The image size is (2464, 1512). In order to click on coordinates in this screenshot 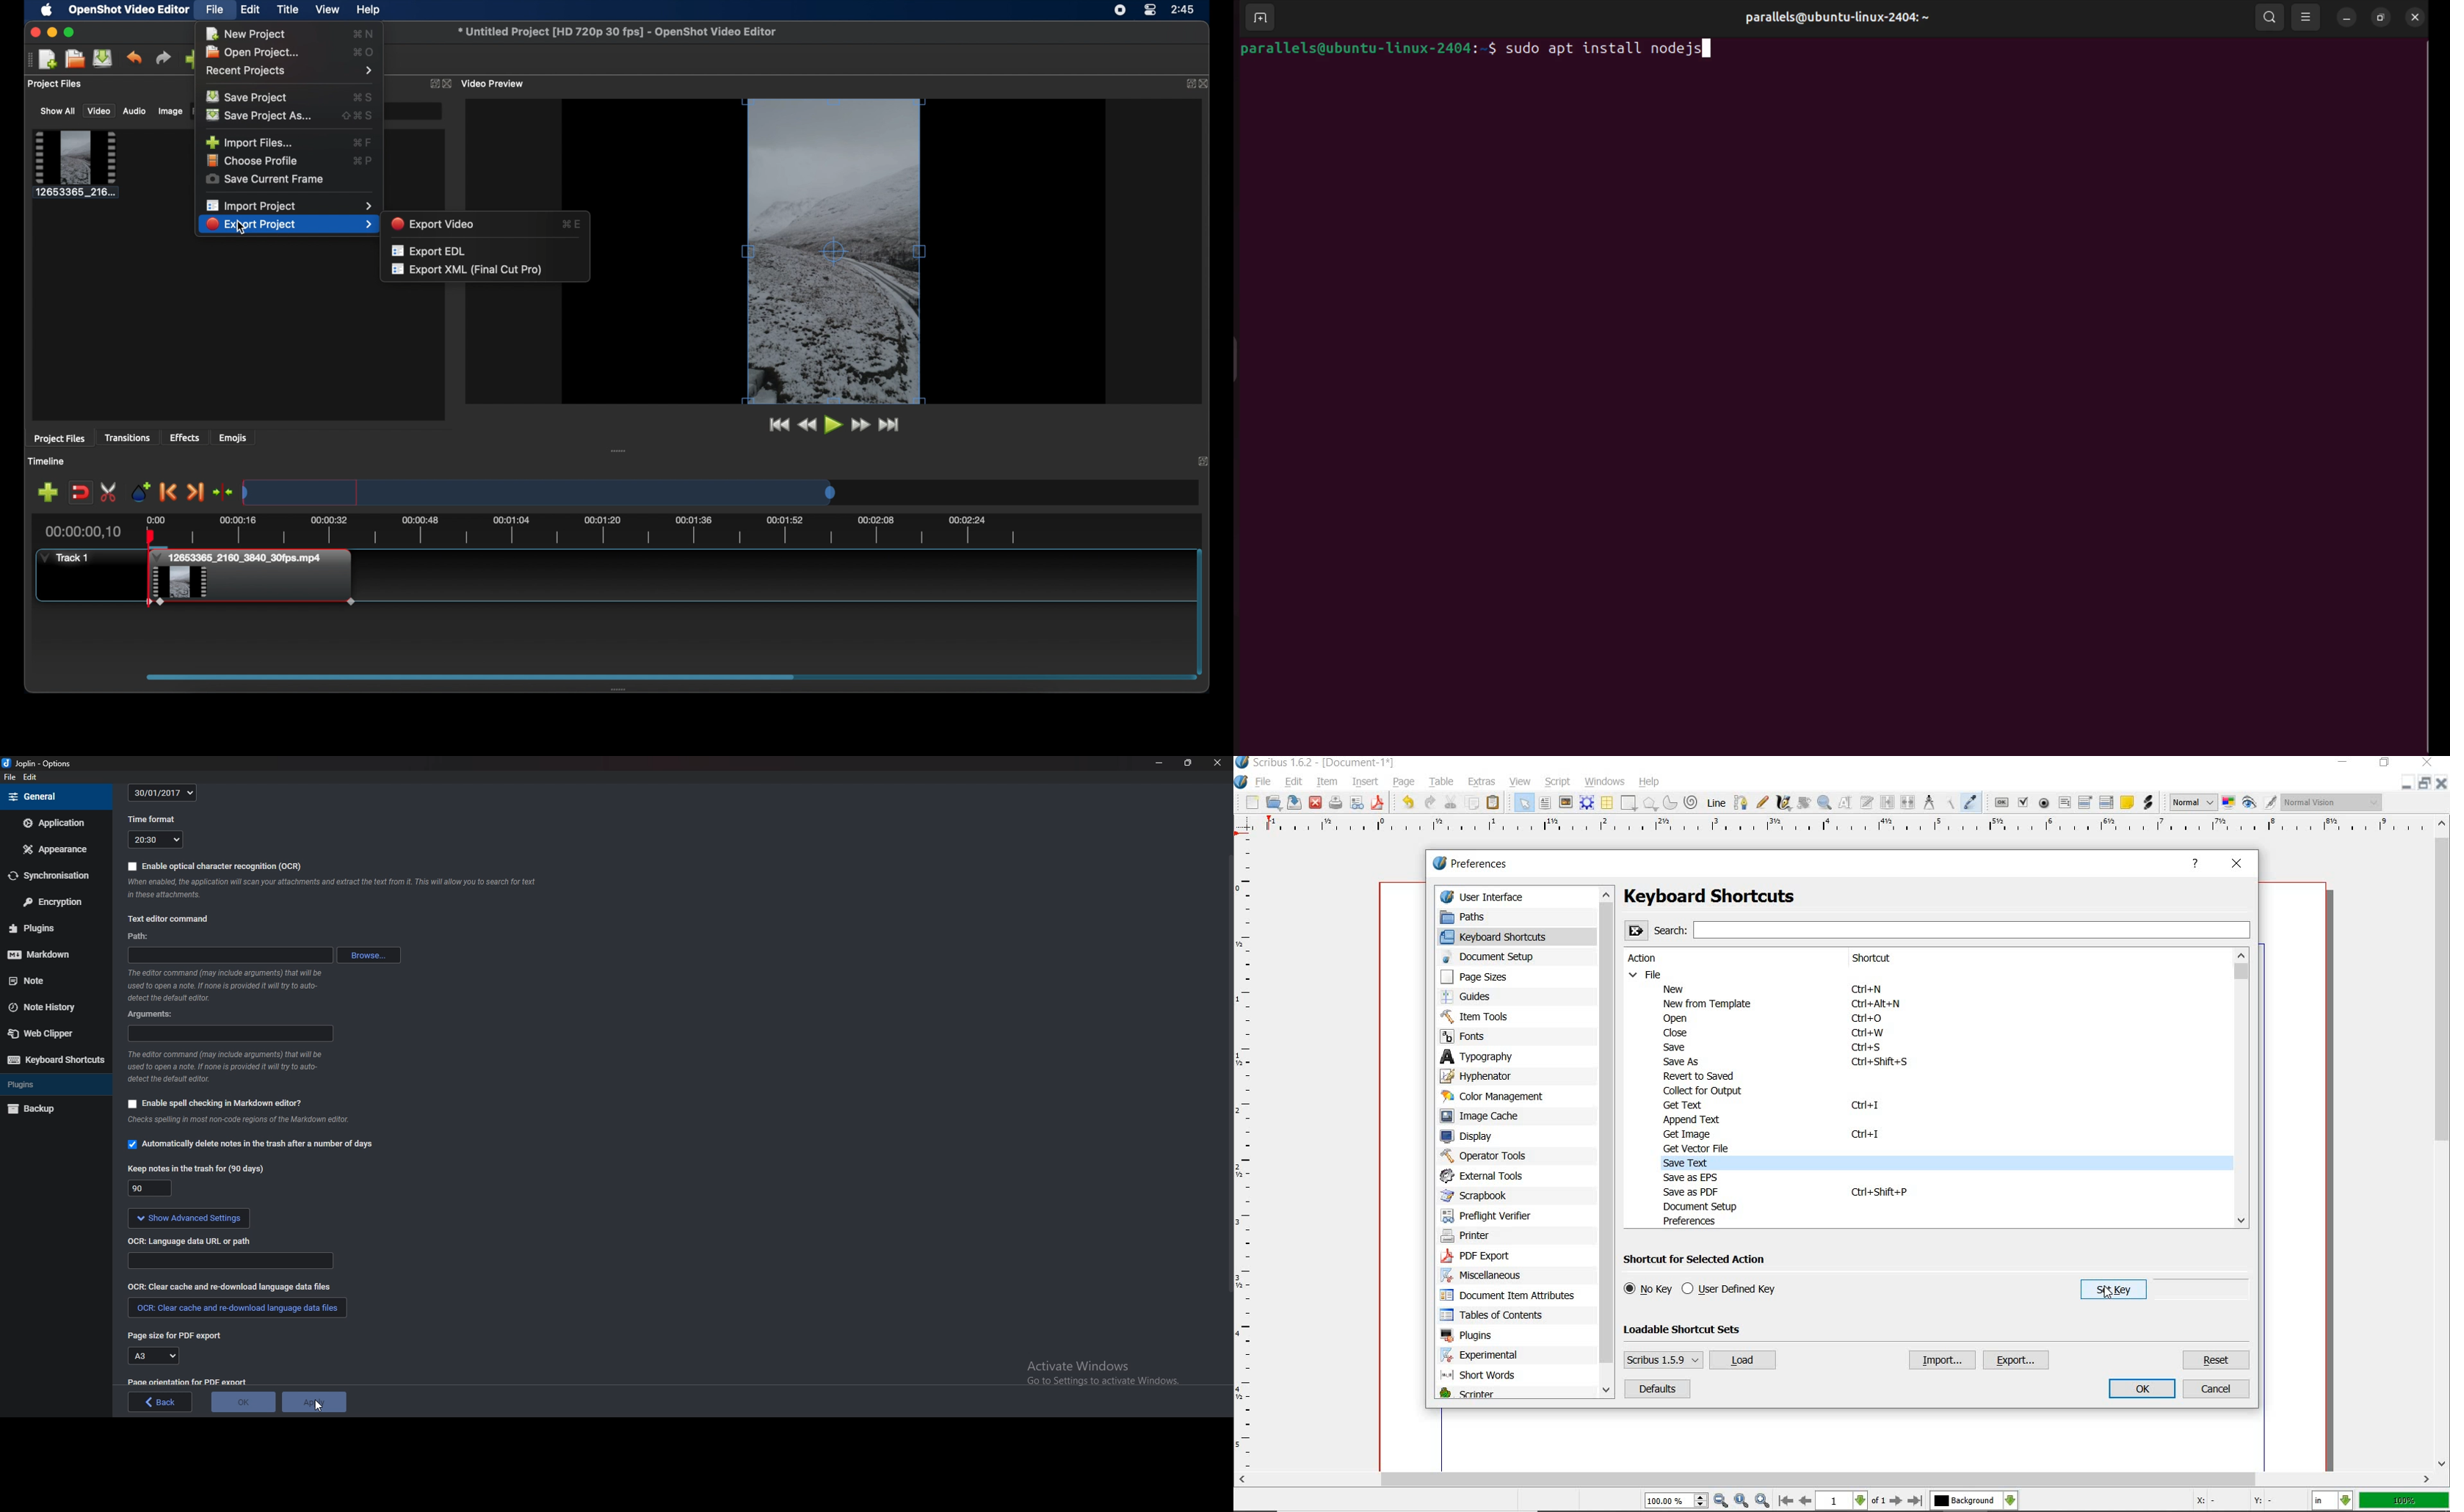, I will do `click(2240, 1503)`.